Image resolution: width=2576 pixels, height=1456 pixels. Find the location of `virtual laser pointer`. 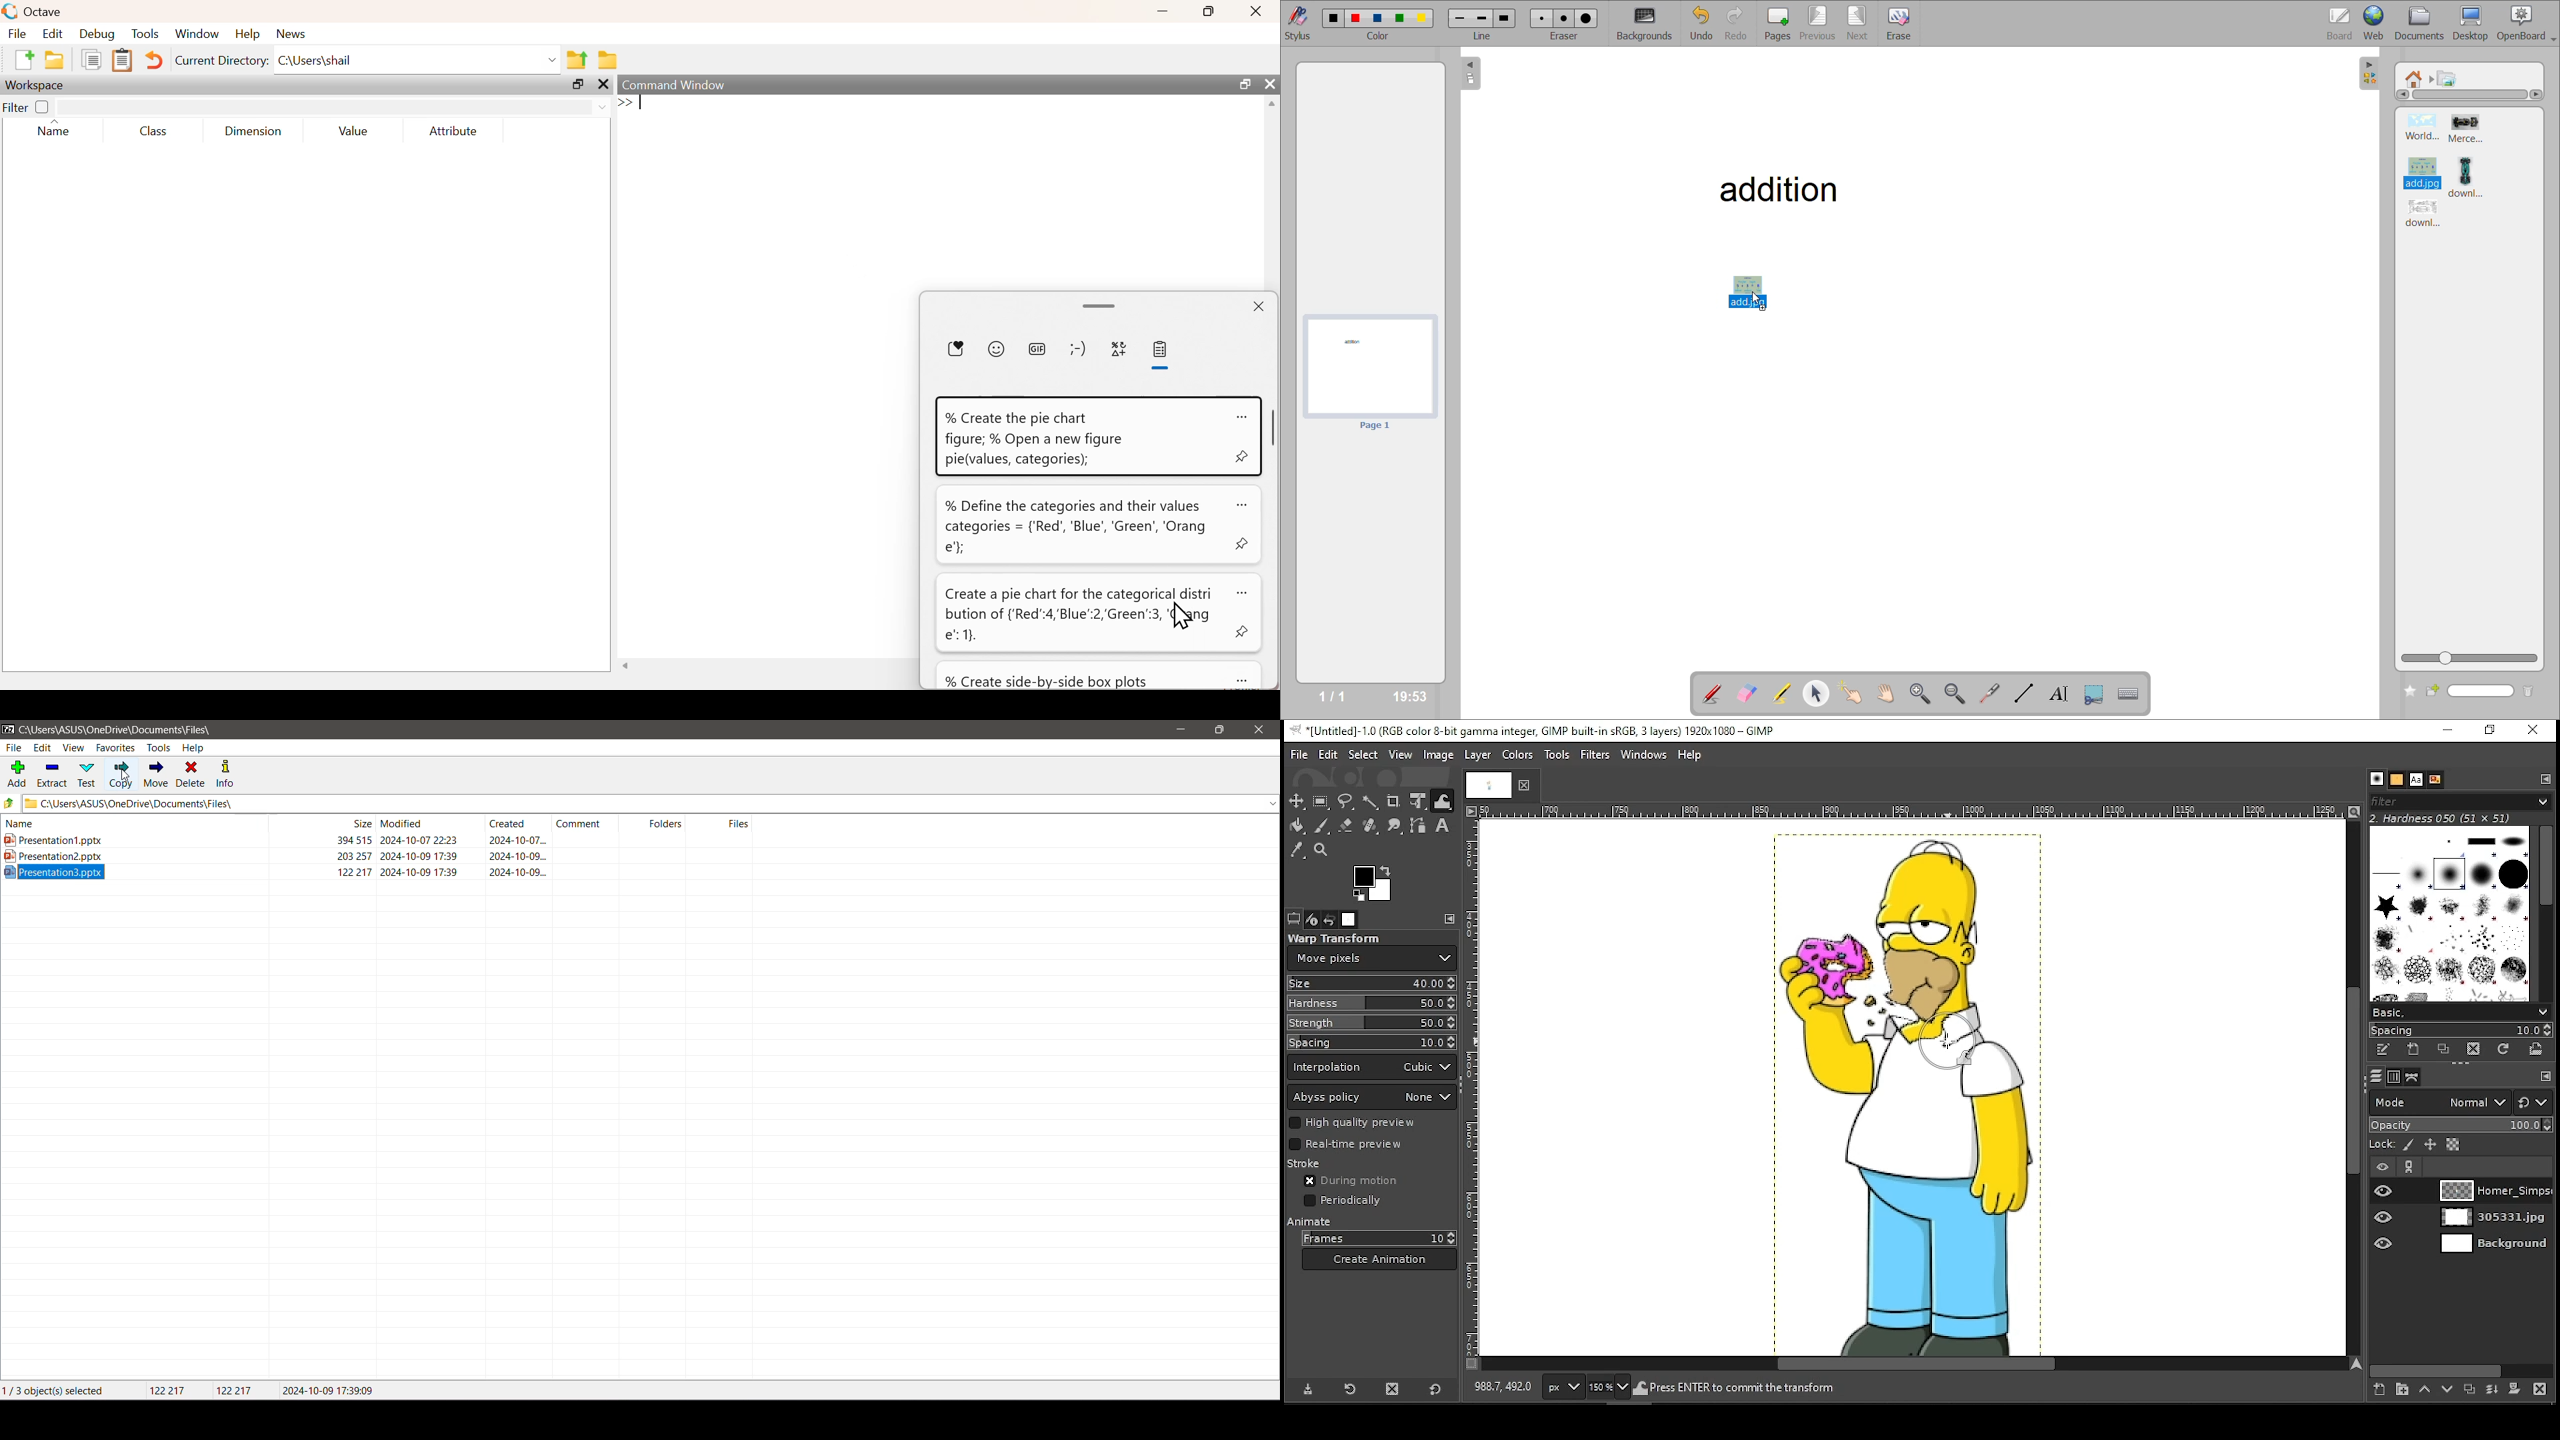

virtual laser pointer is located at coordinates (1989, 693).